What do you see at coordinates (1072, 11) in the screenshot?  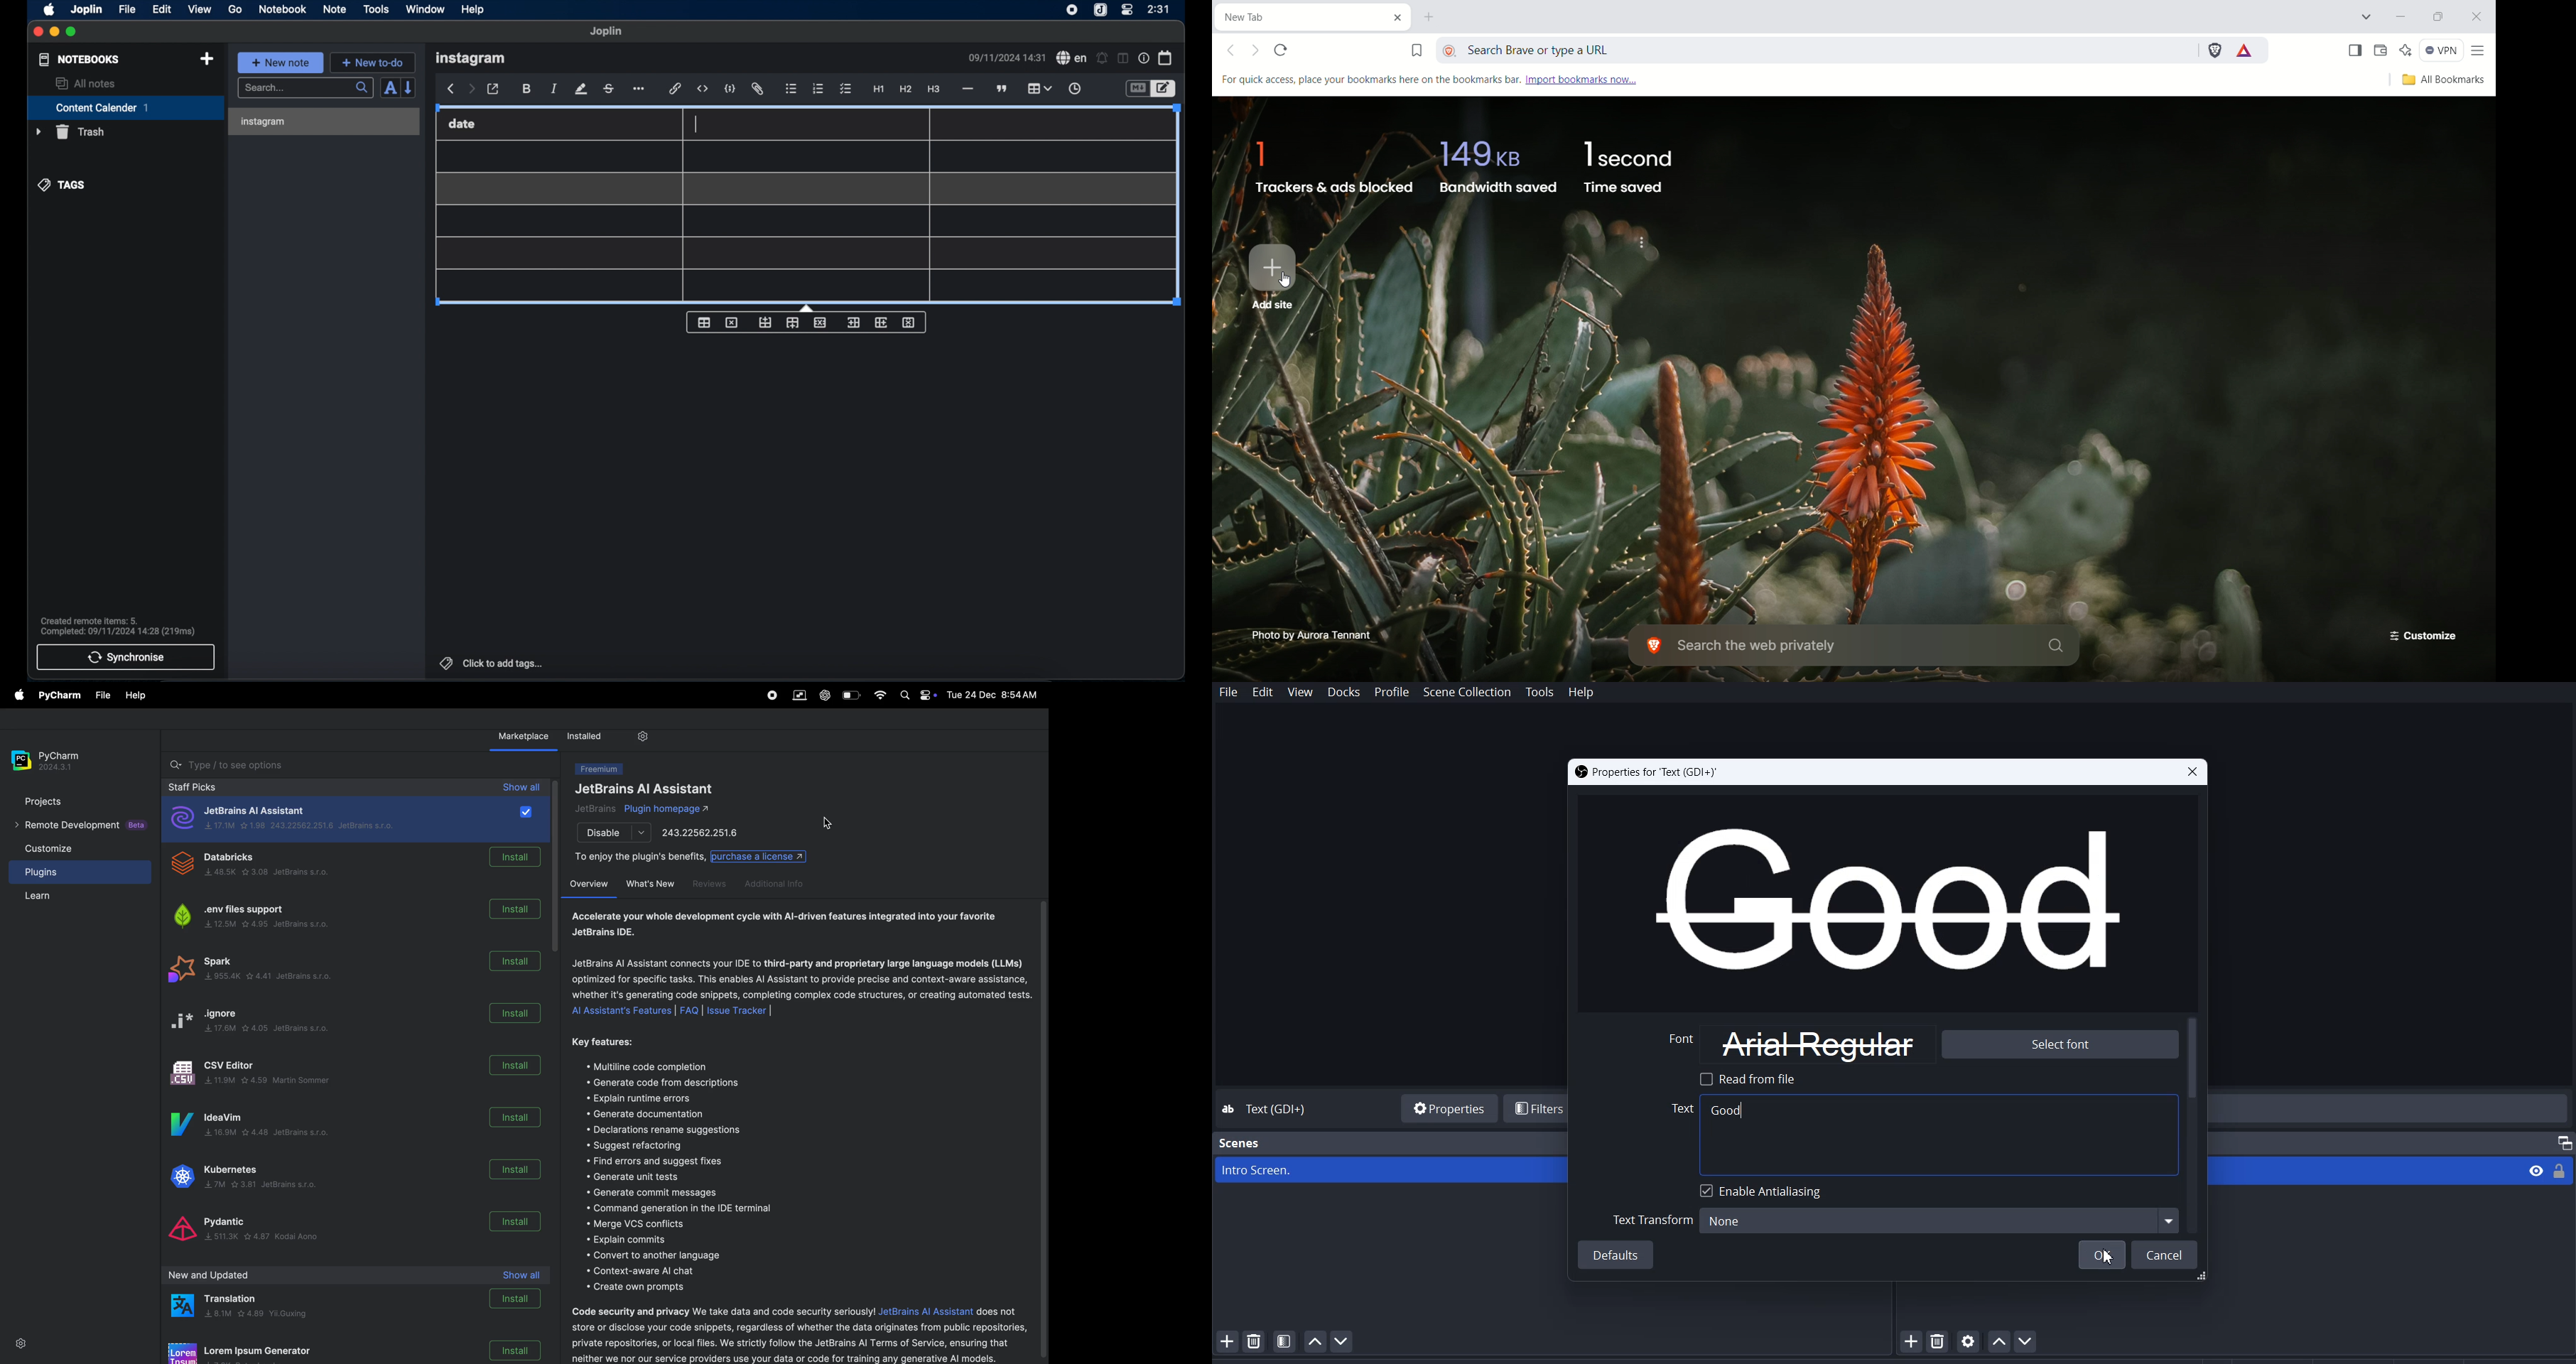 I see `screen recorder icon` at bounding box center [1072, 11].